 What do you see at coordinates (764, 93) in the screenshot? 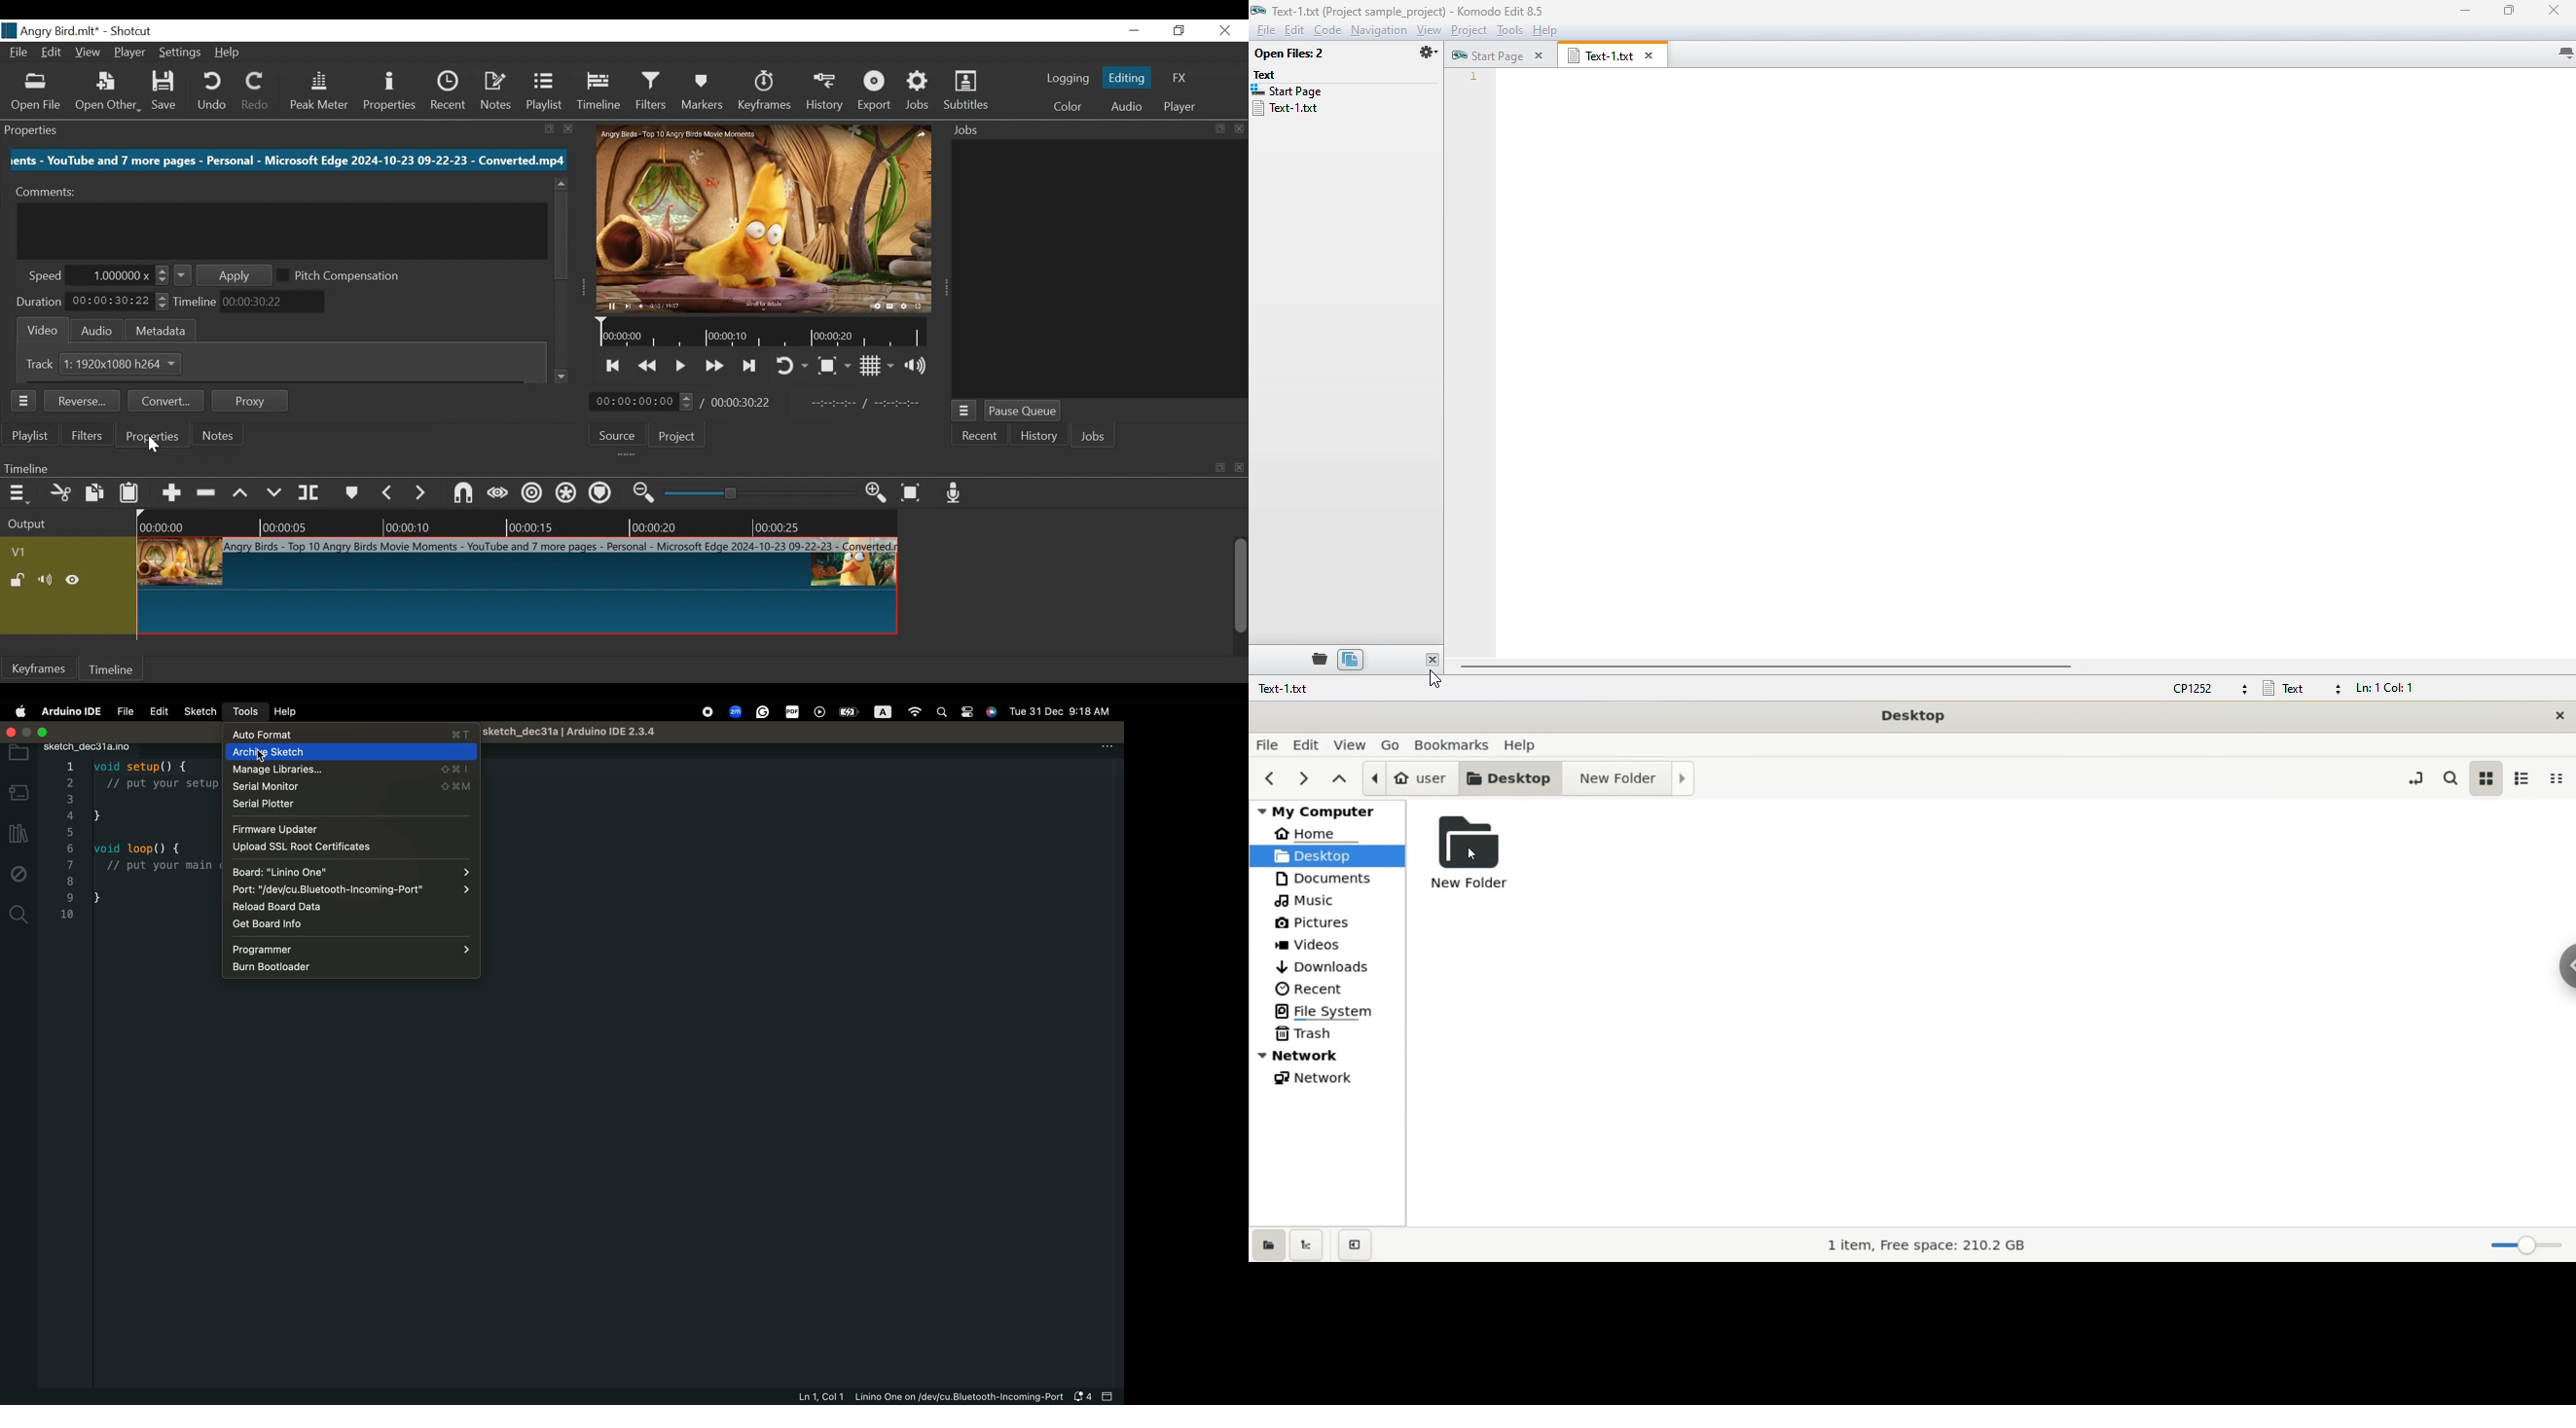
I see `Keyframes` at bounding box center [764, 93].